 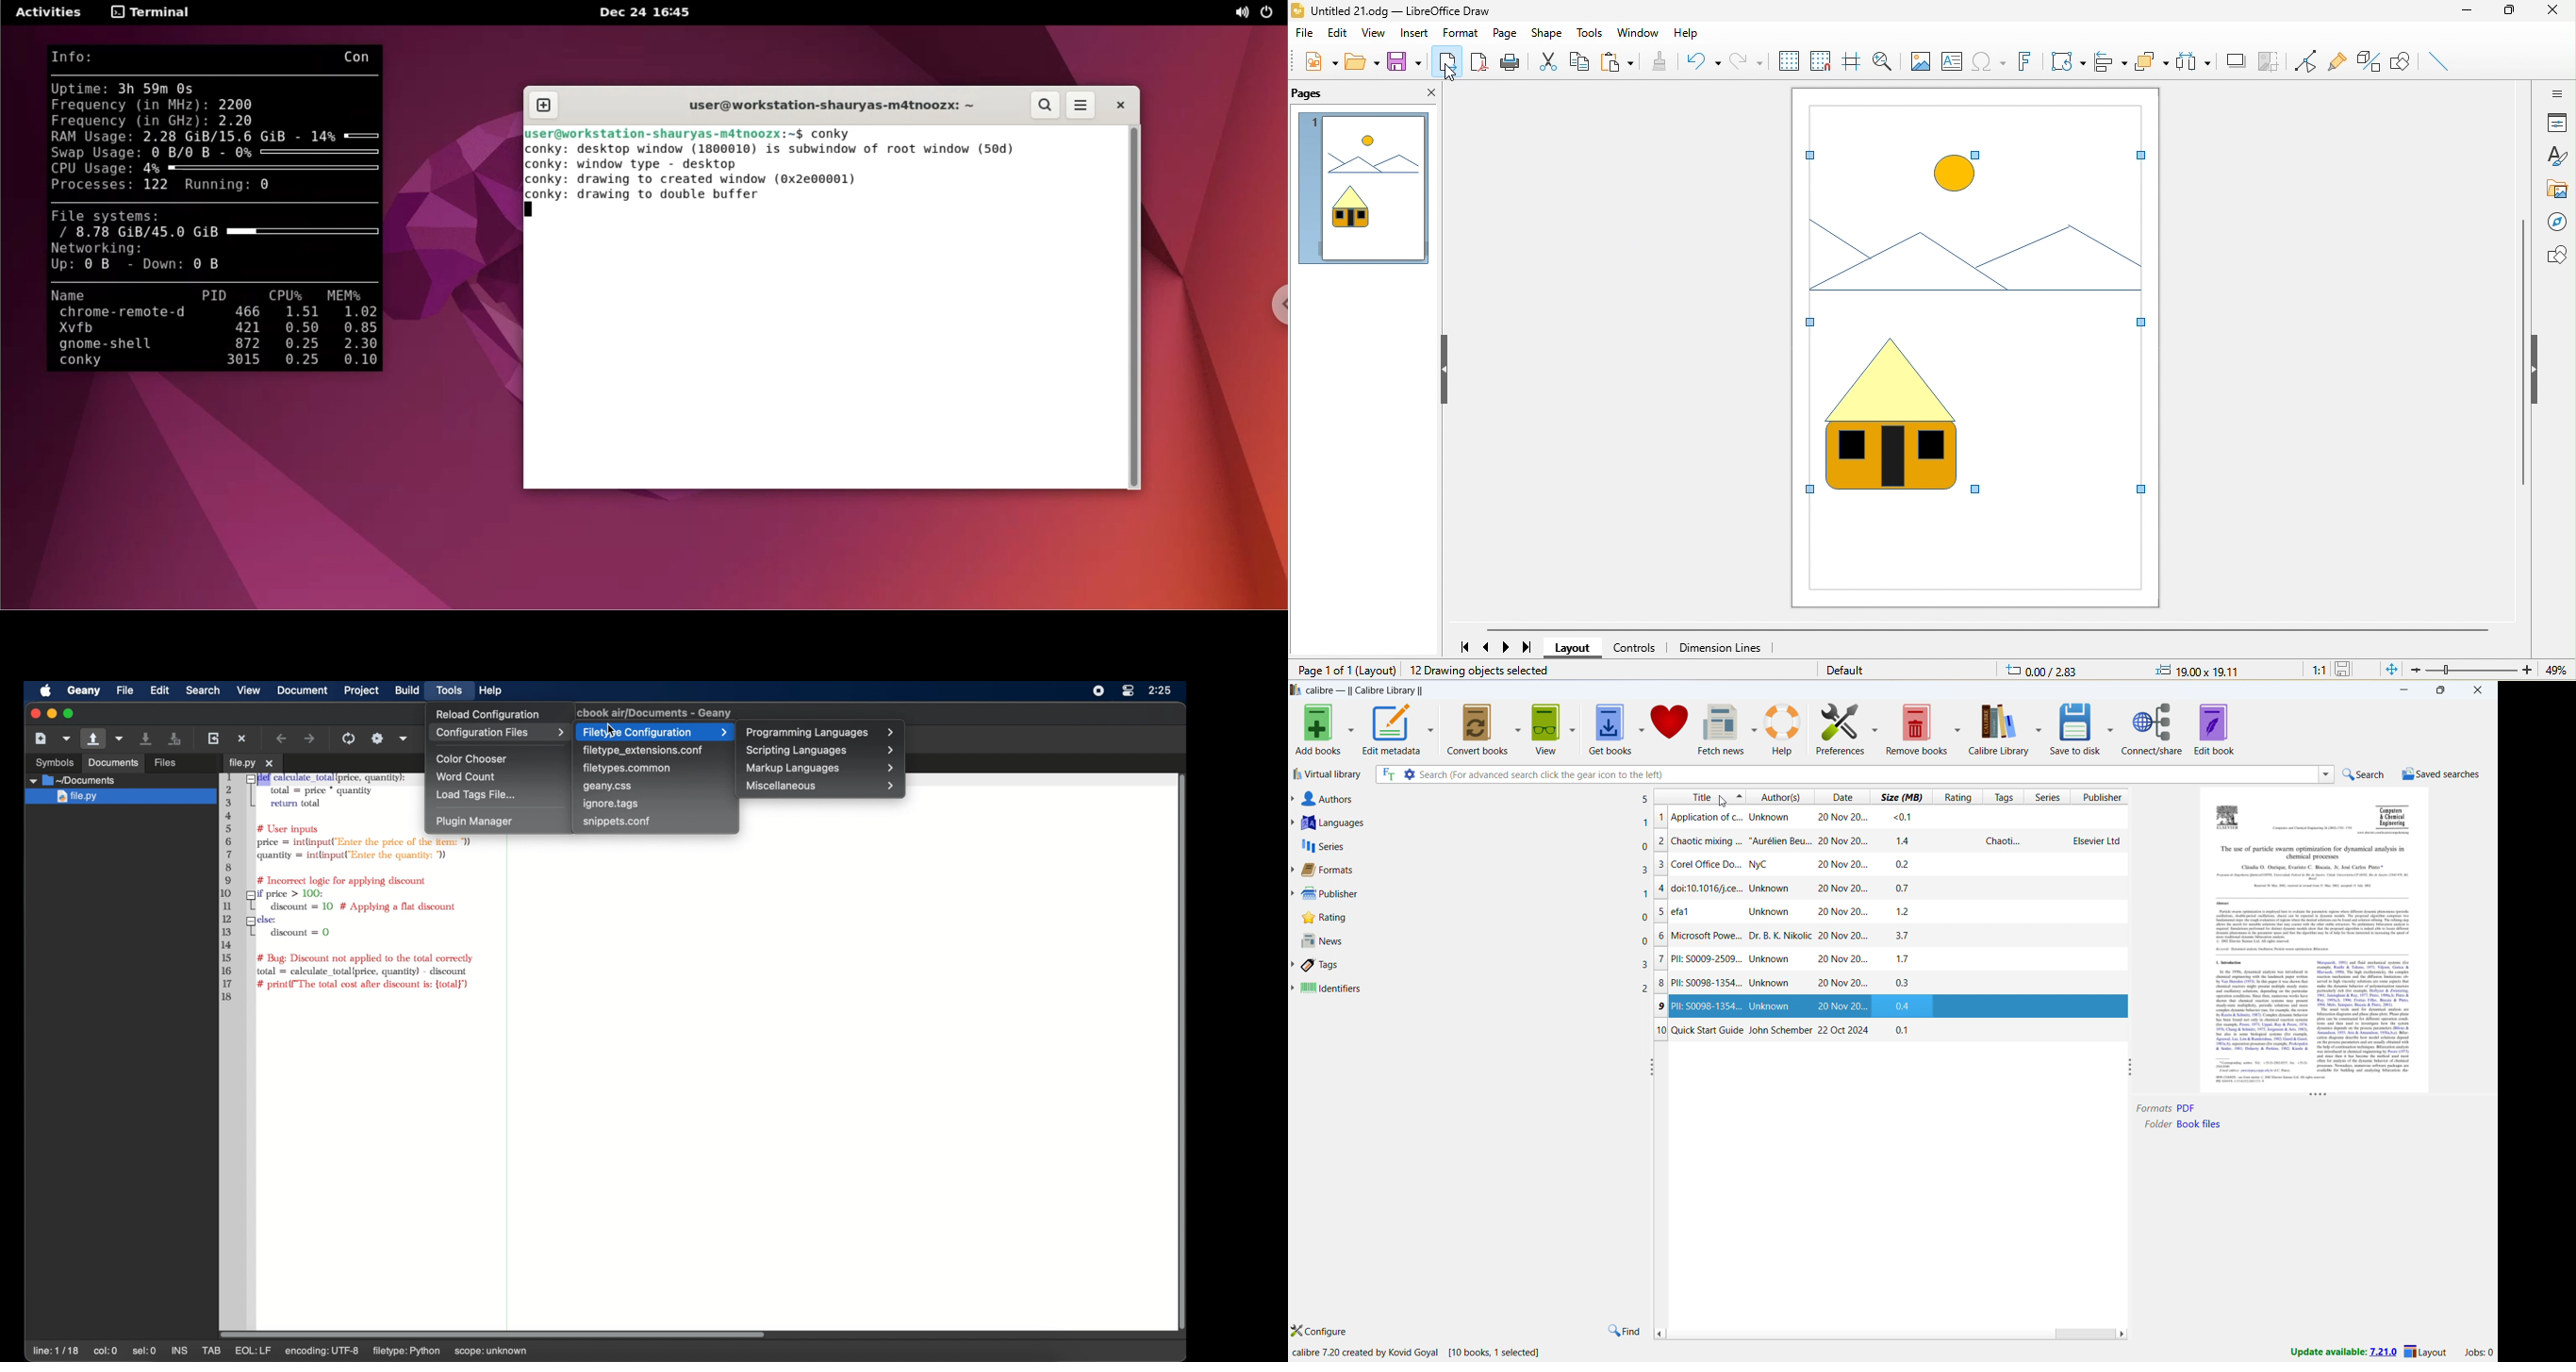 What do you see at coordinates (1884, 59) in the screenshot?
I see `zoom and pan` at bounding box center [1884, 59].